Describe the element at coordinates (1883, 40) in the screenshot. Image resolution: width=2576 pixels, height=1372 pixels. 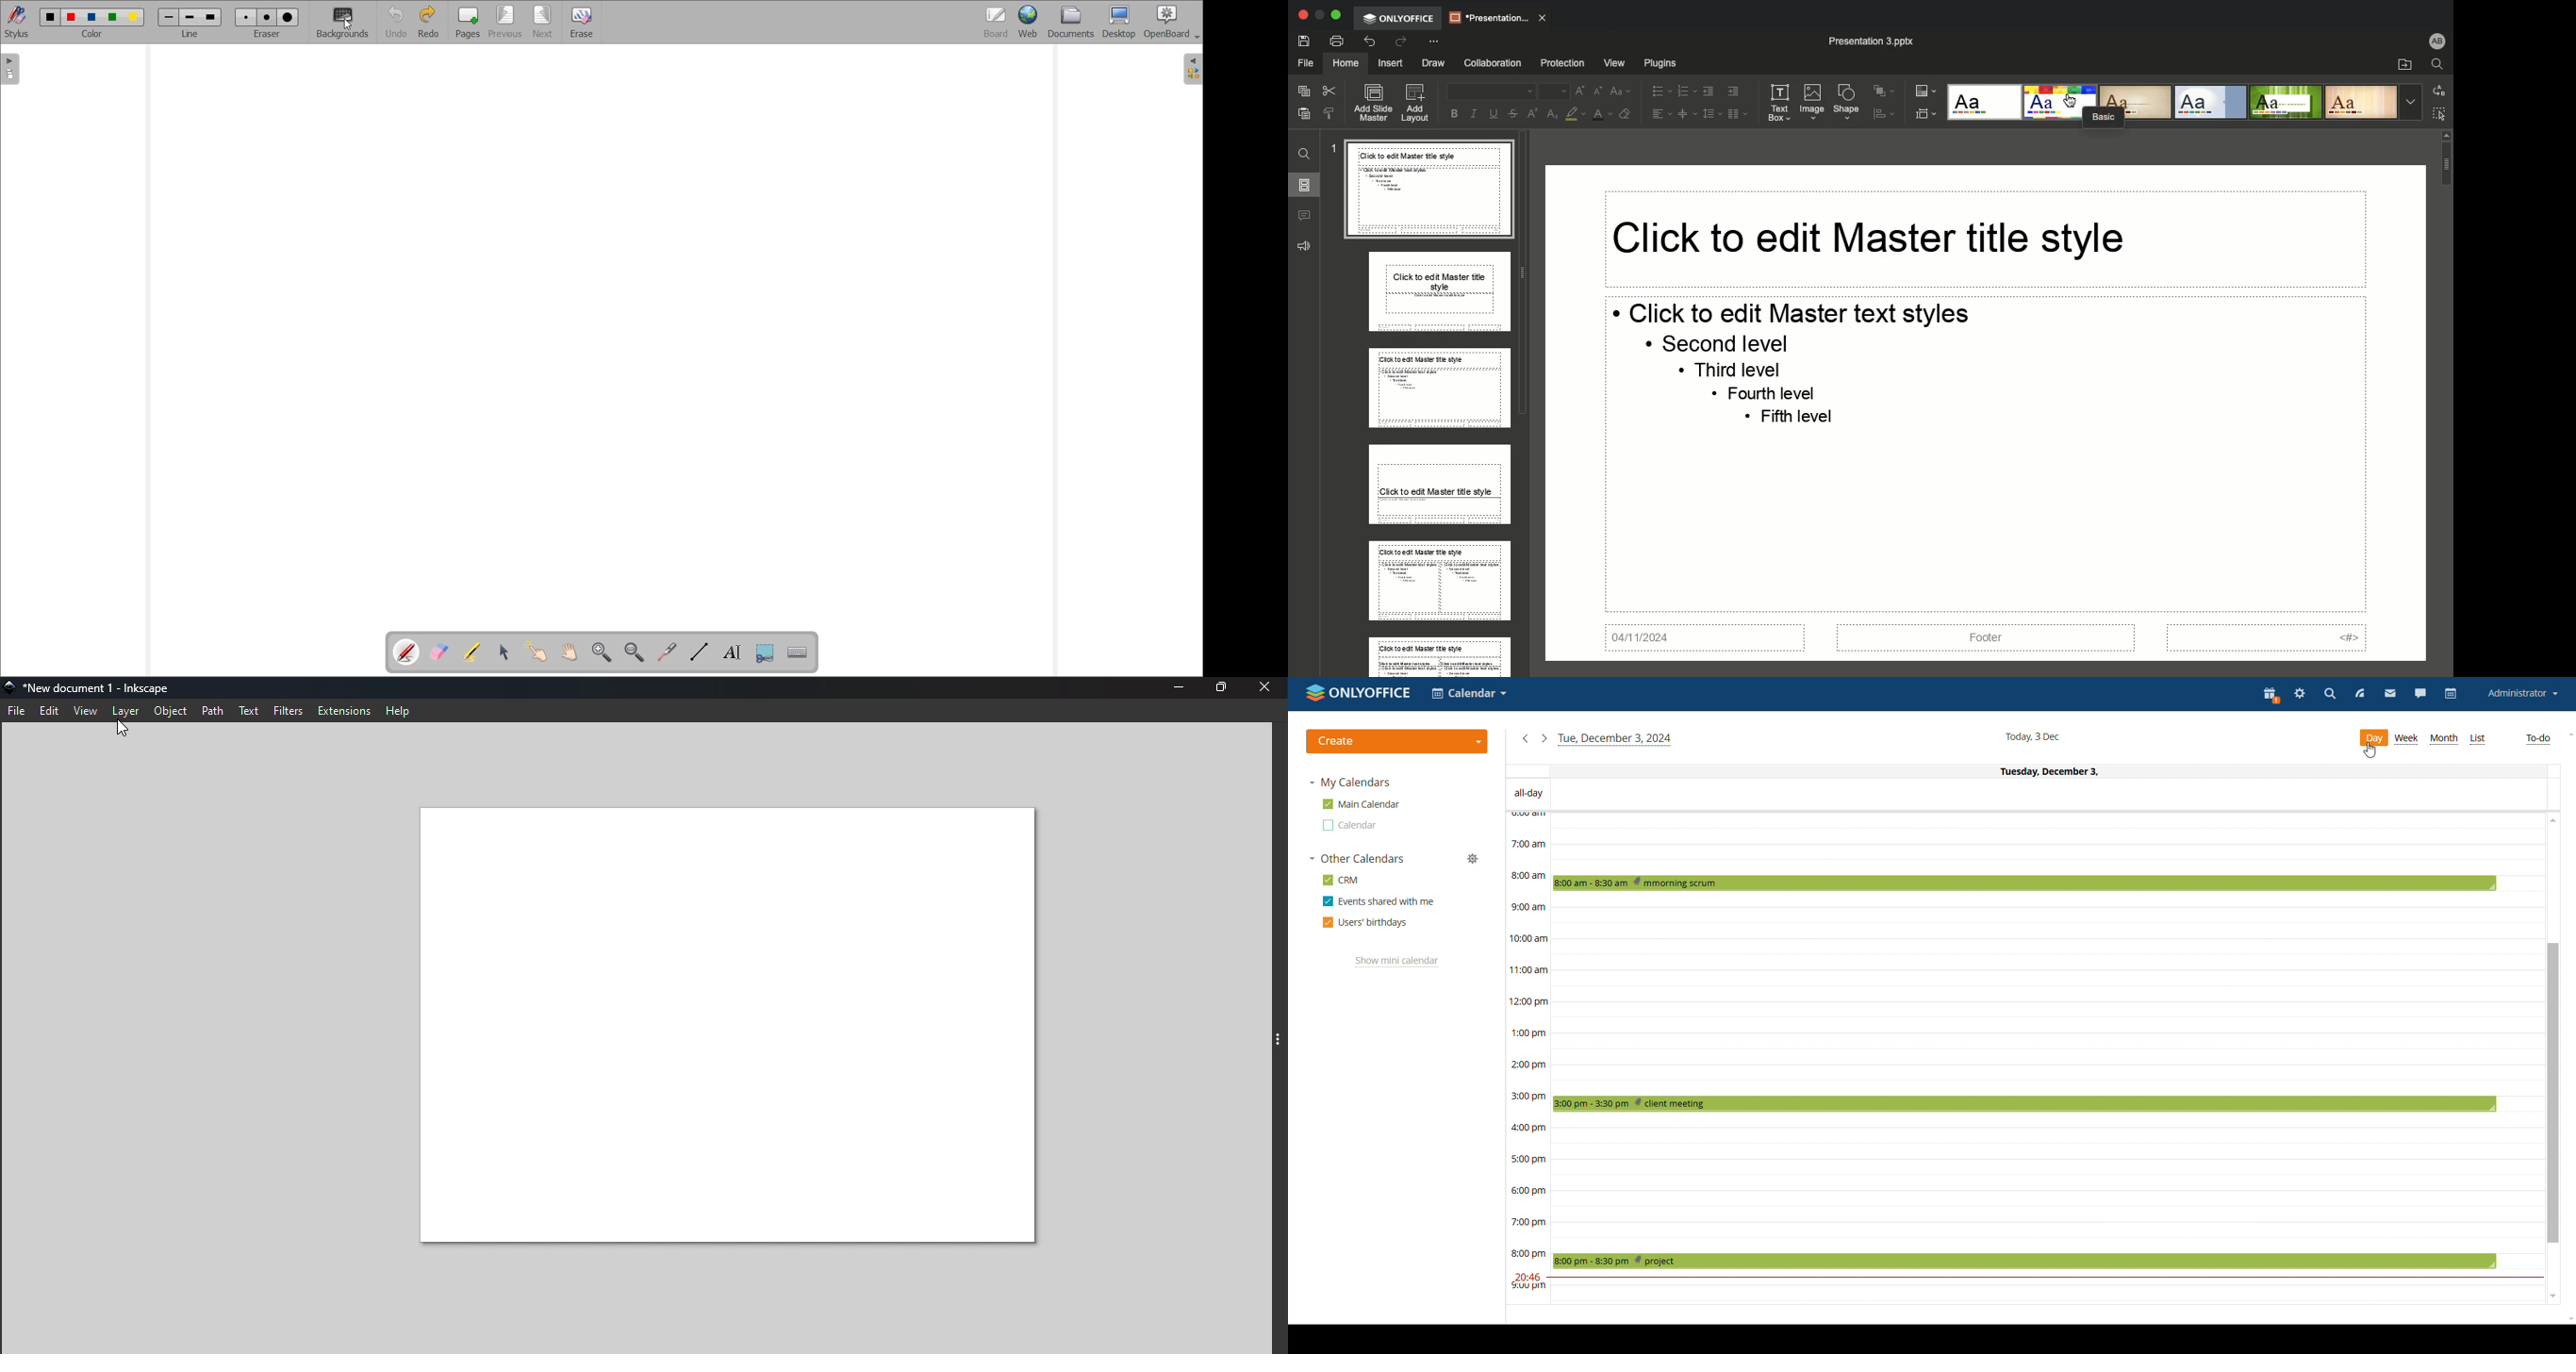
I see `Presentation 3 pptx.` at that location.